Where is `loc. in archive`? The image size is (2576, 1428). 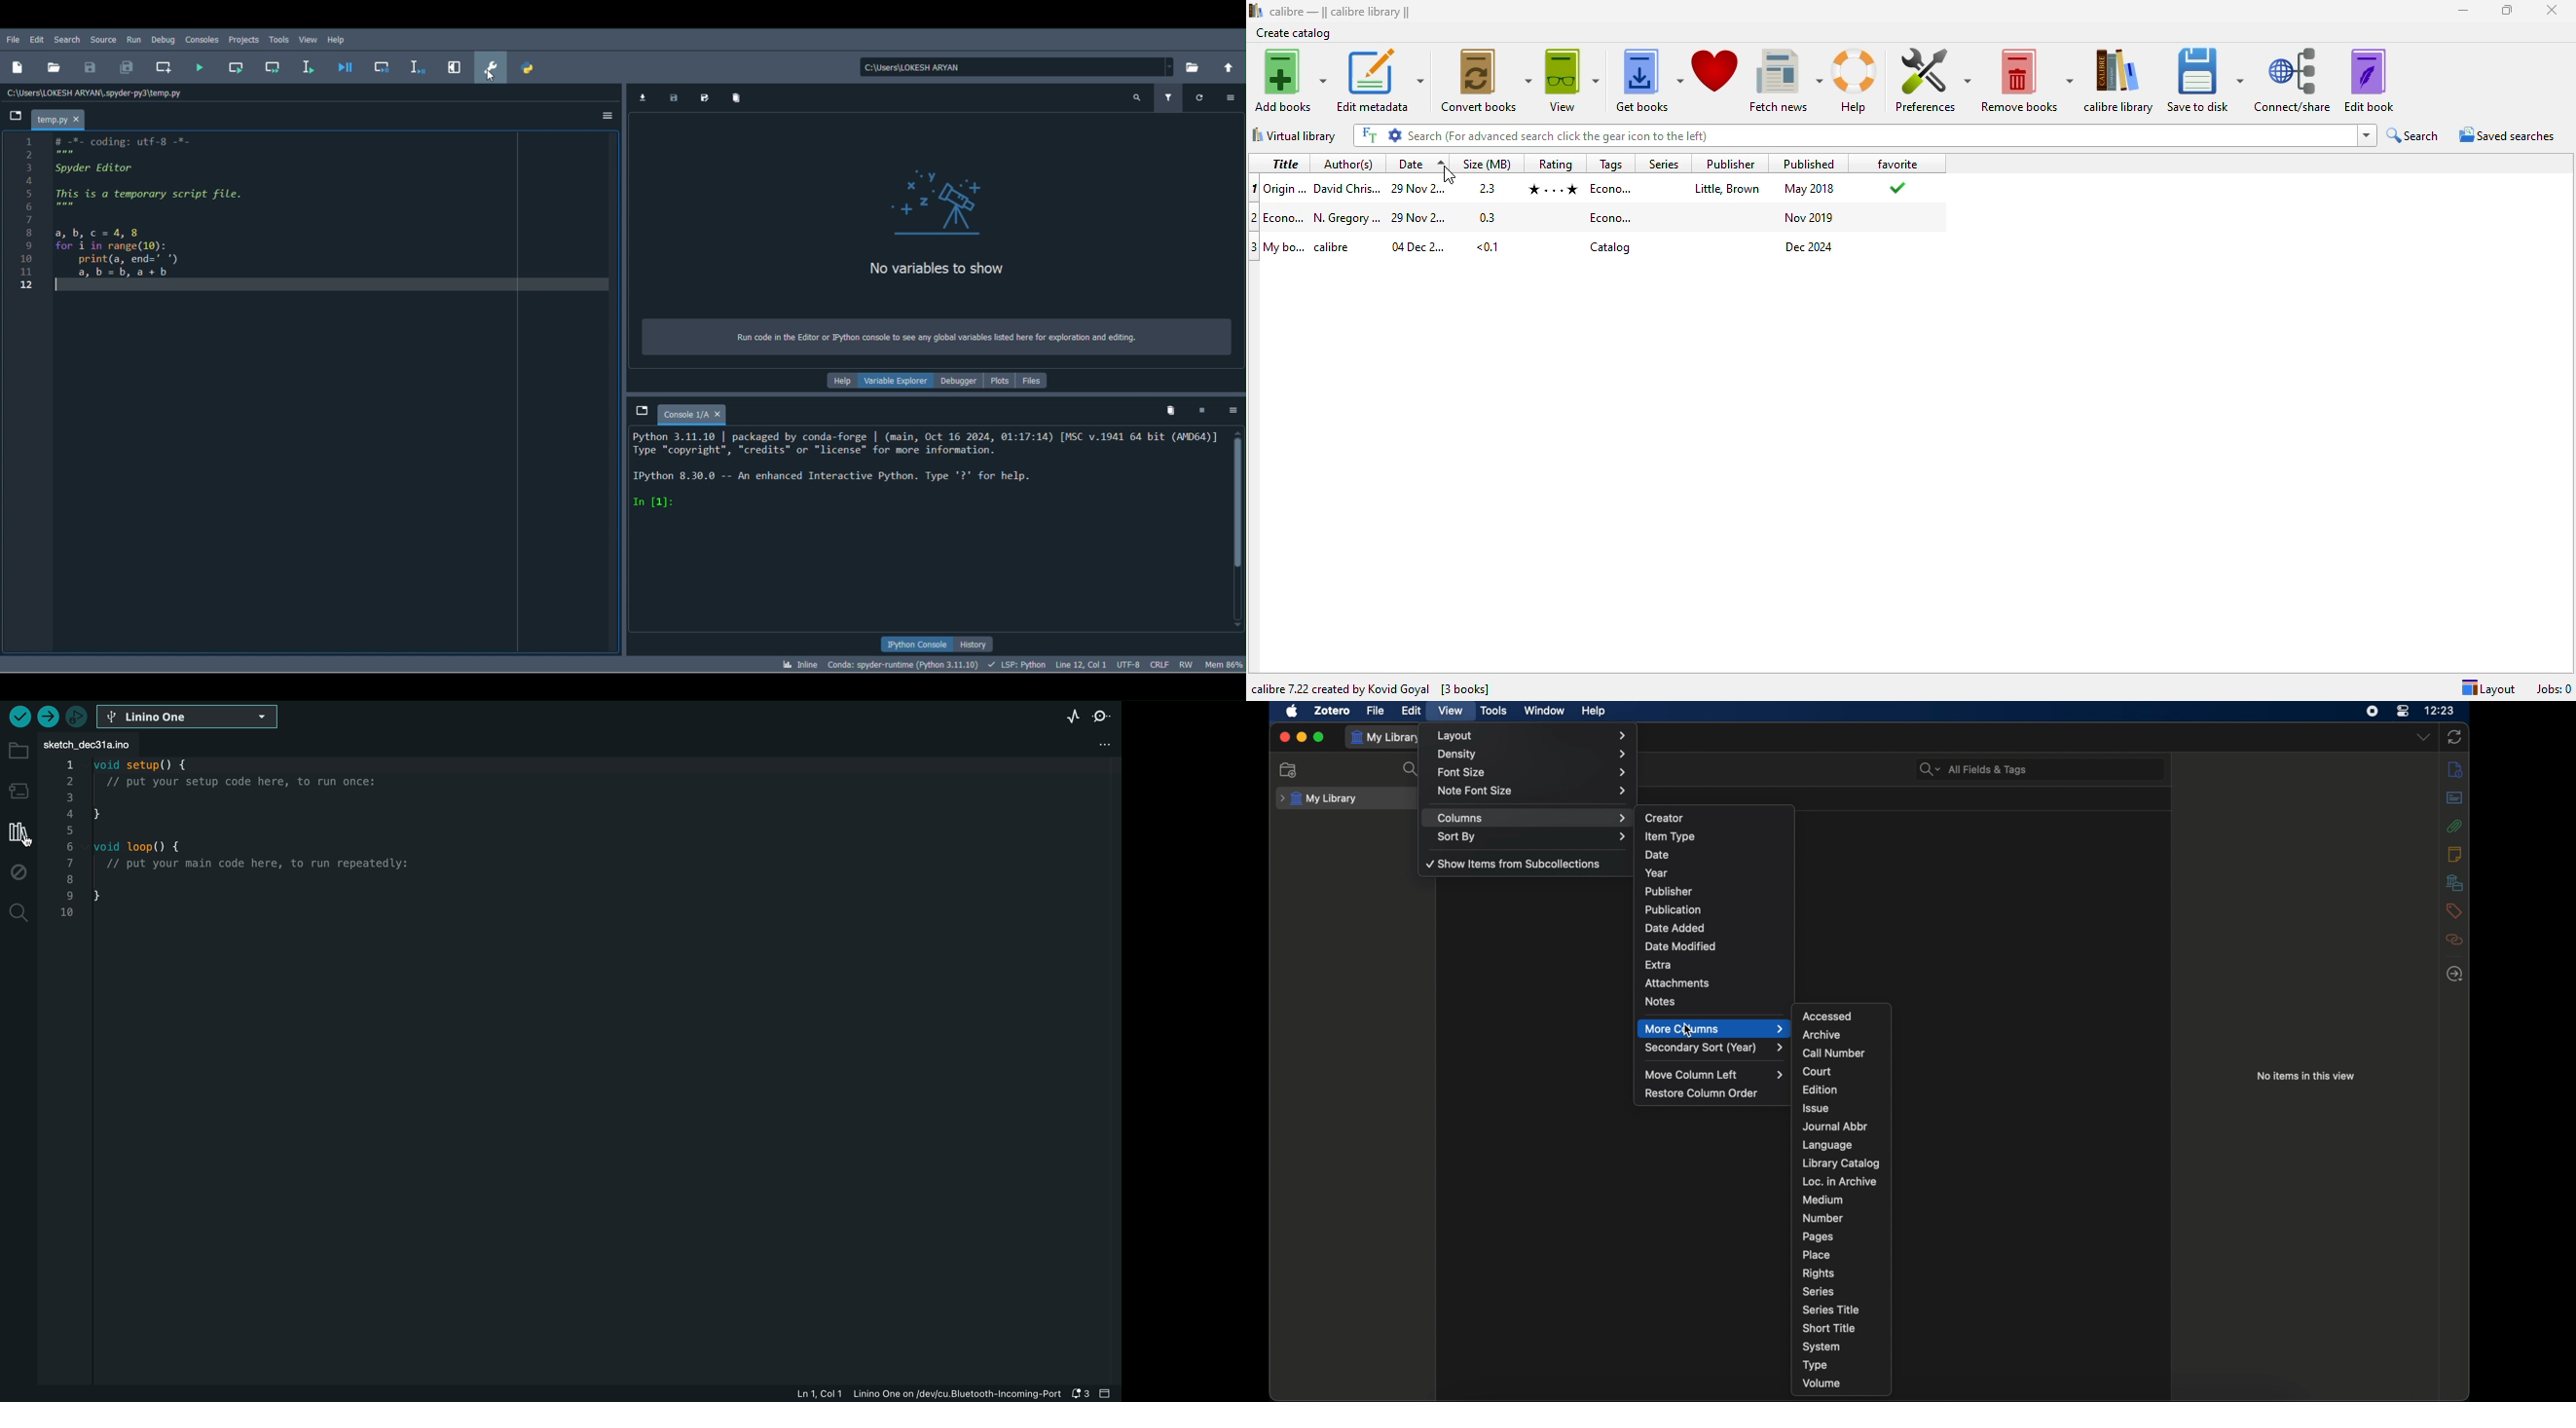 loc. in archive is located at coordinates (1839, 1182).